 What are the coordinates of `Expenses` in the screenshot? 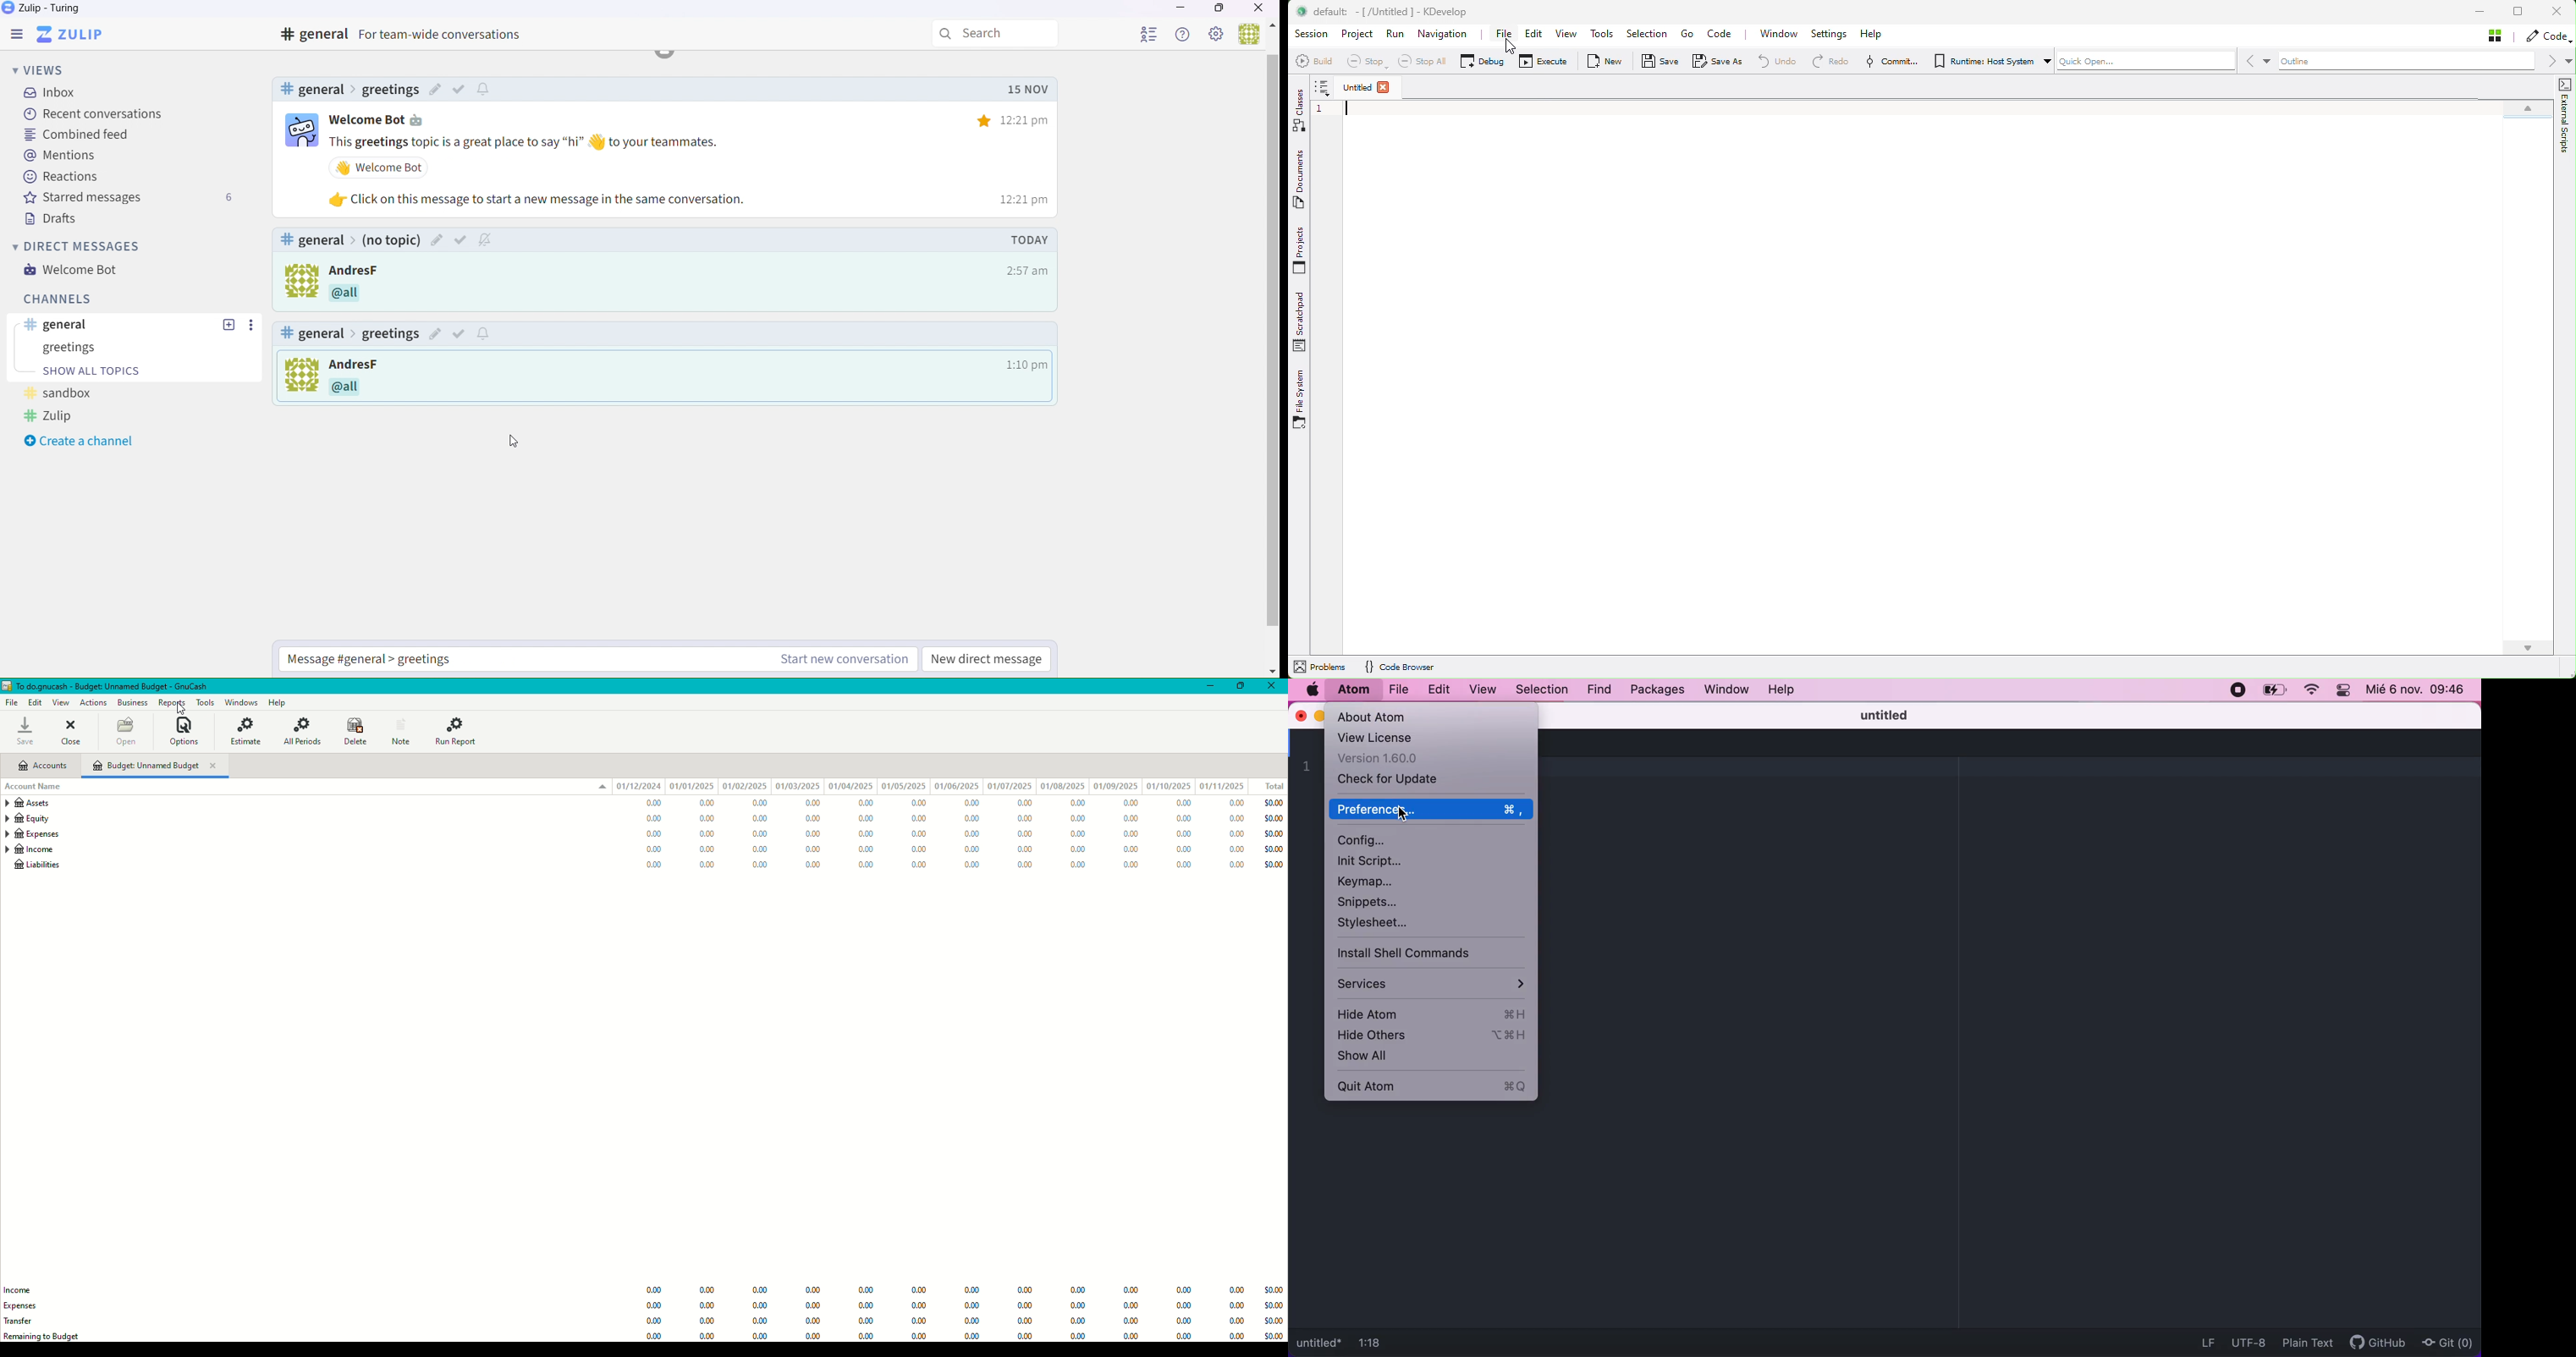 It's located at (32, 835).